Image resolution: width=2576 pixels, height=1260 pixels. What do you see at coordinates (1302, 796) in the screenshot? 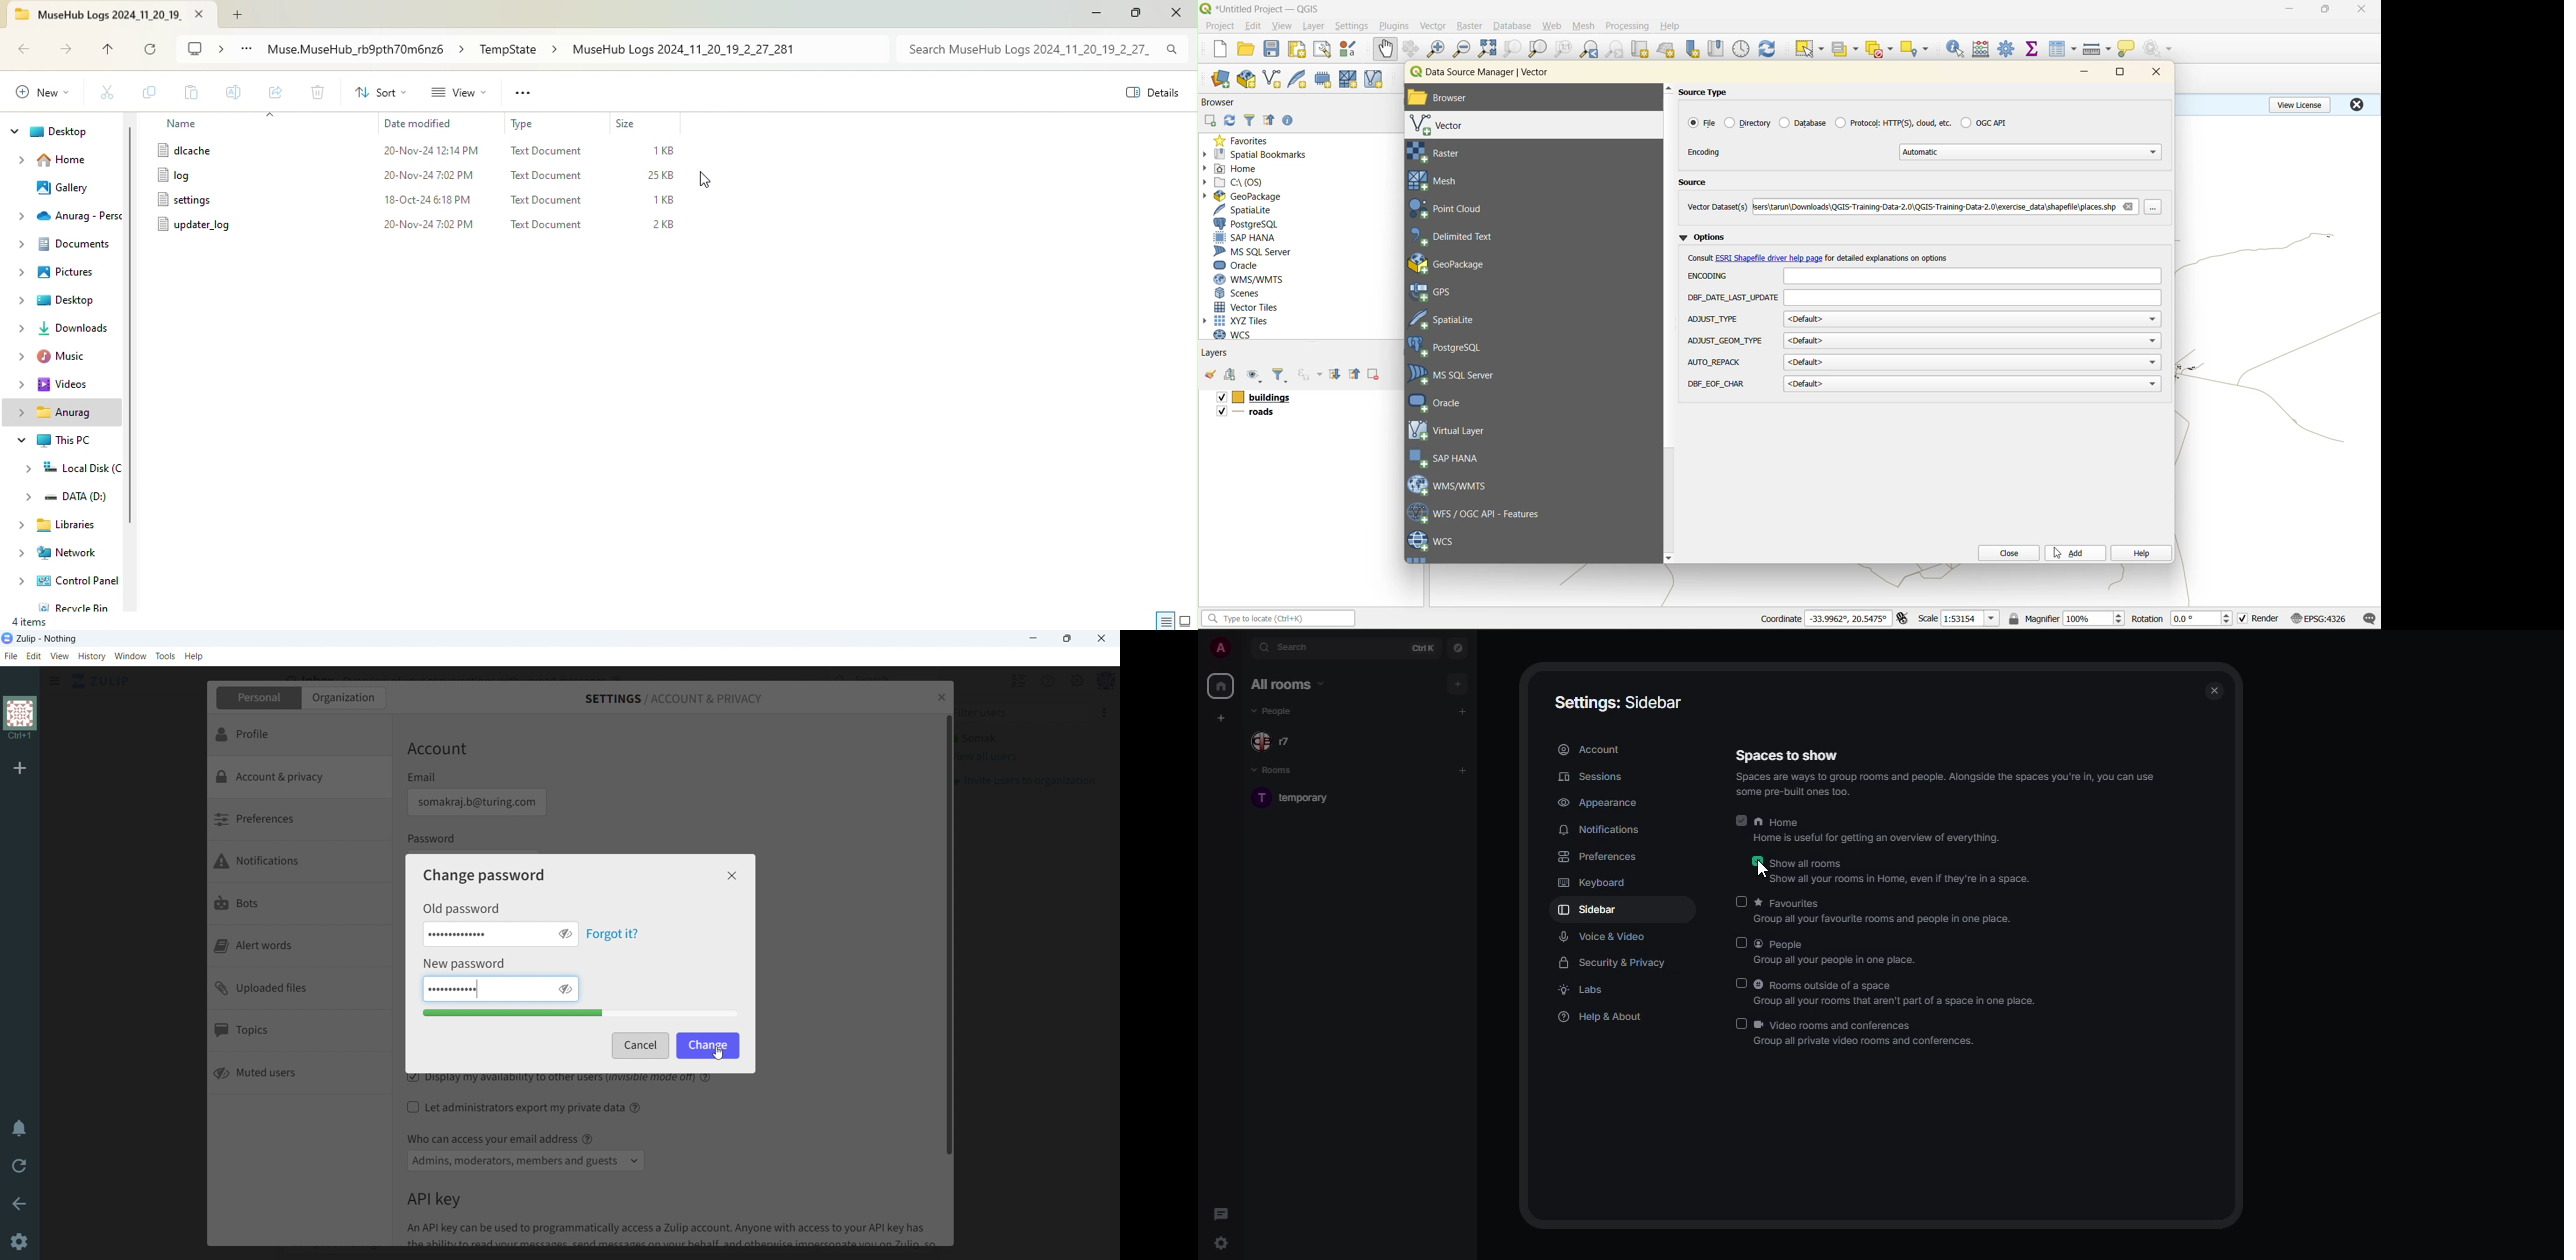
I see `room` at bounding box center [1302, 796].